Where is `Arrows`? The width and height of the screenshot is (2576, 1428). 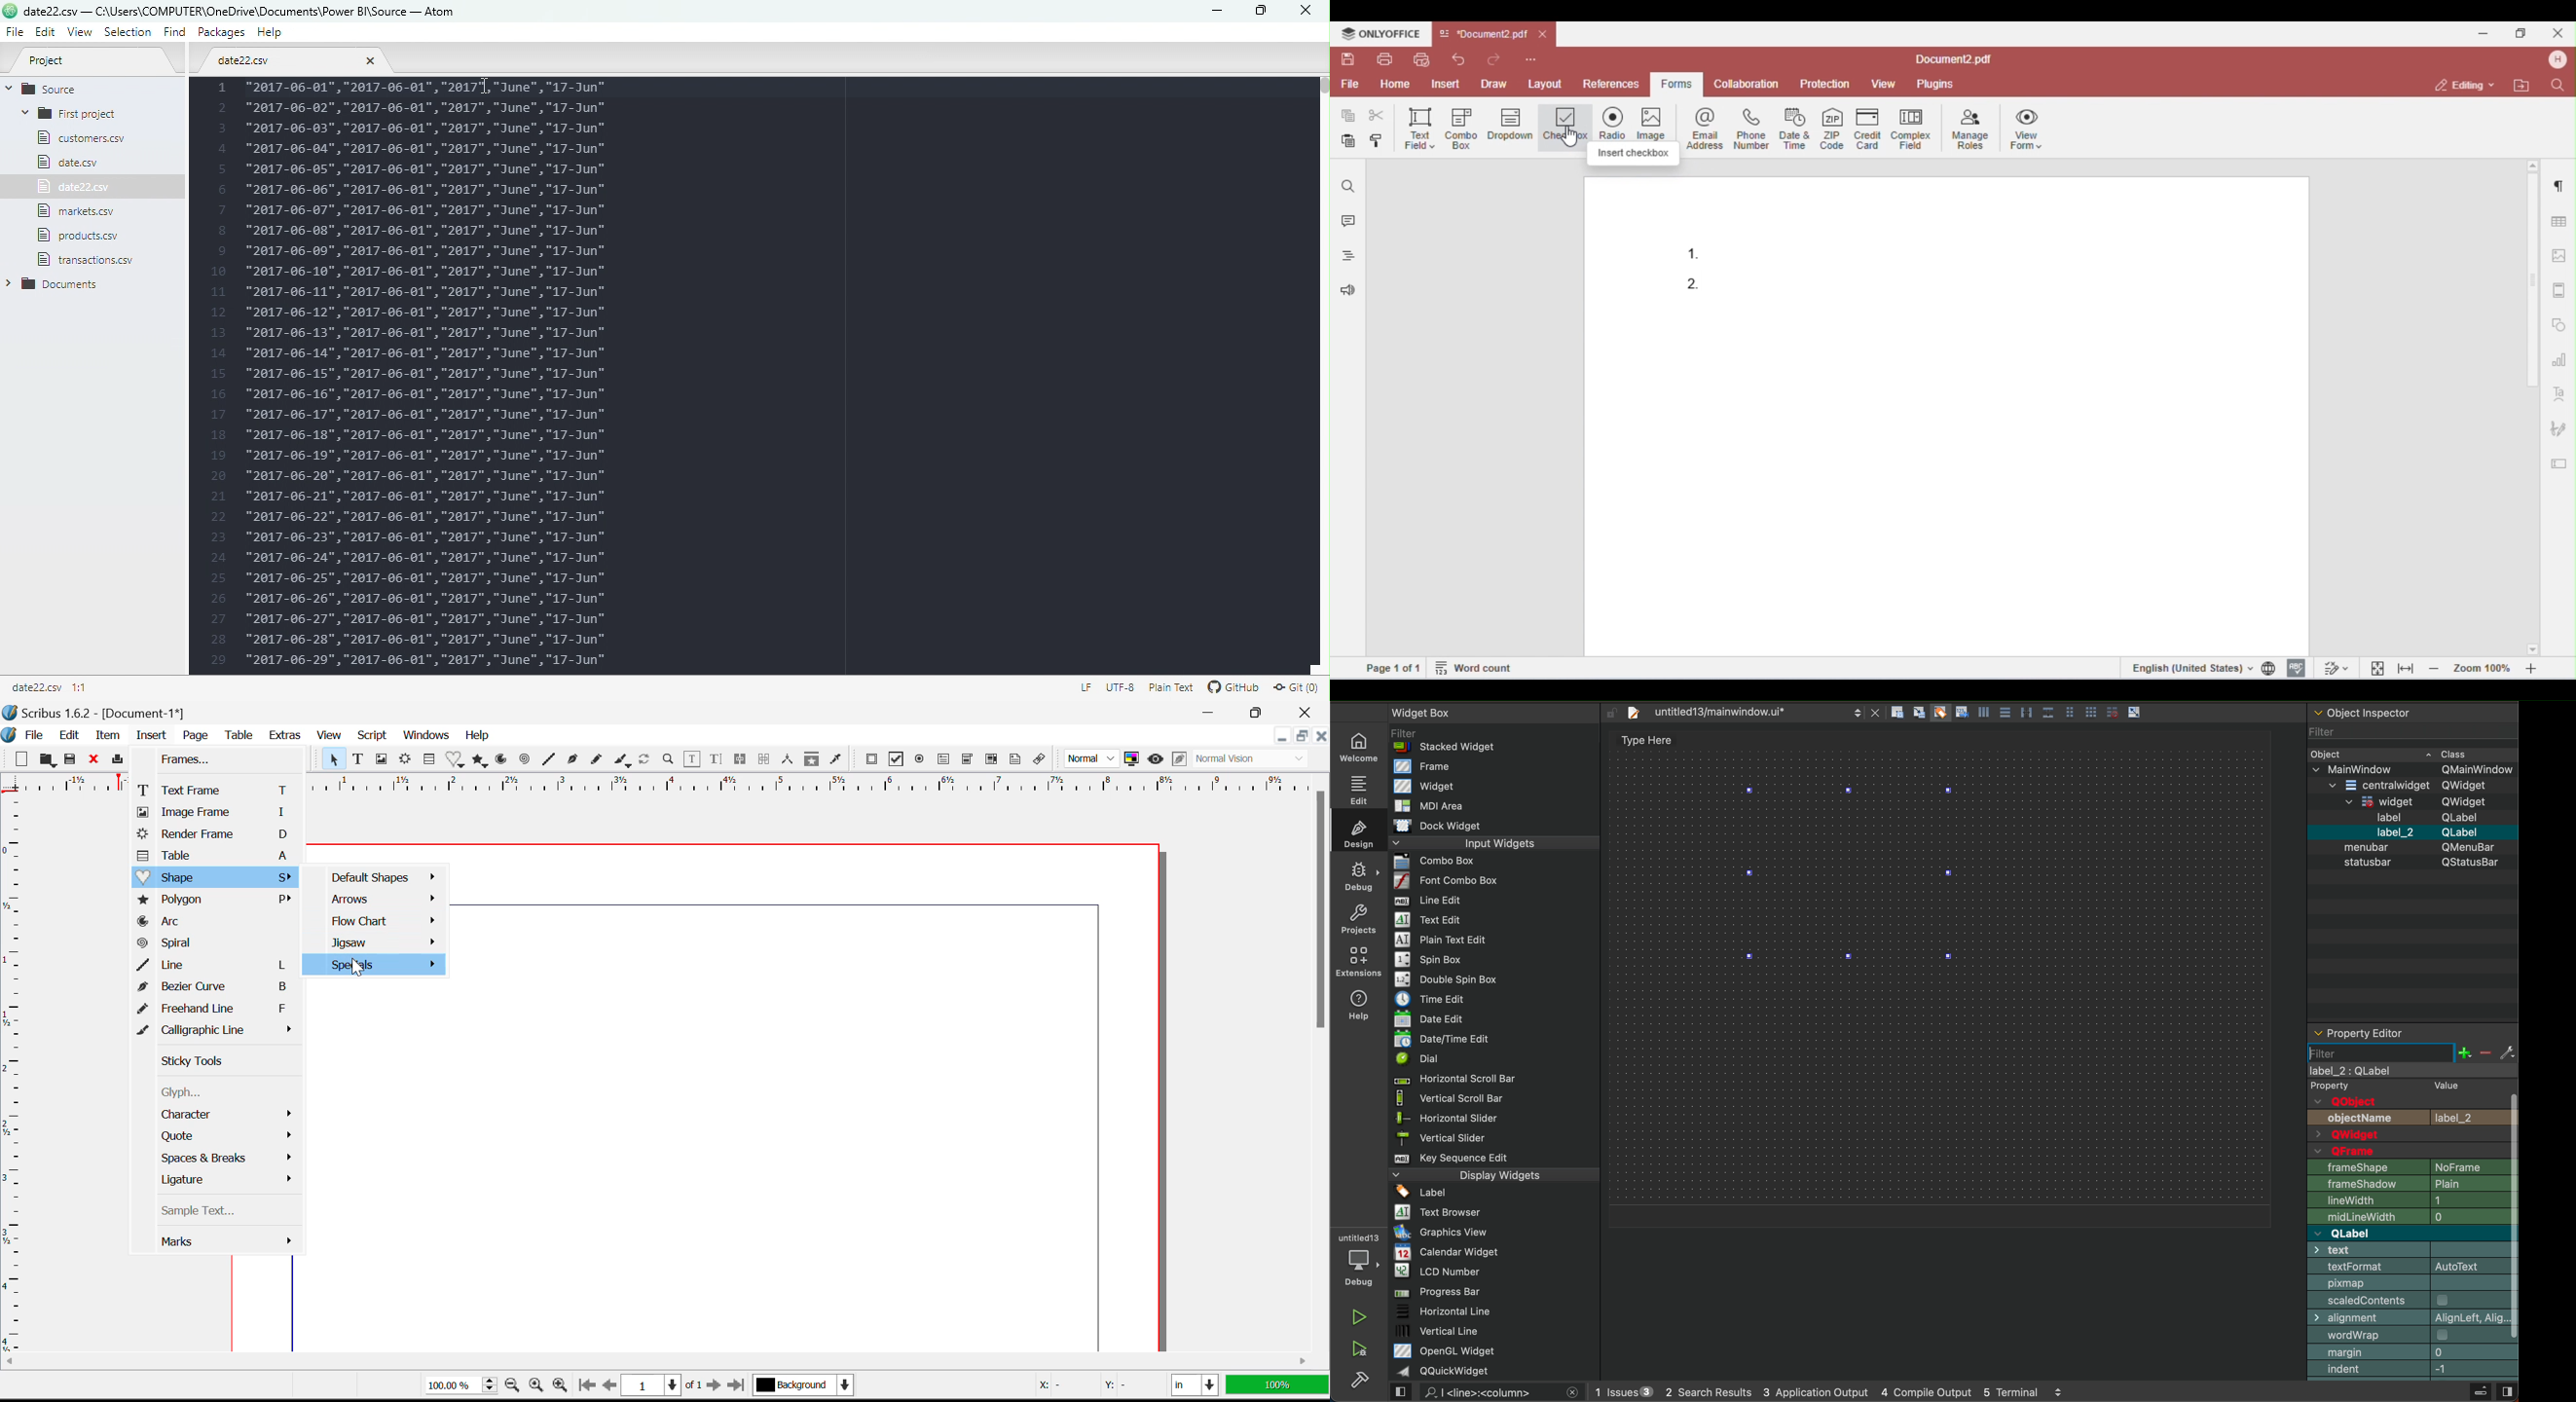 Arrows is located at coordinates (375, 899).